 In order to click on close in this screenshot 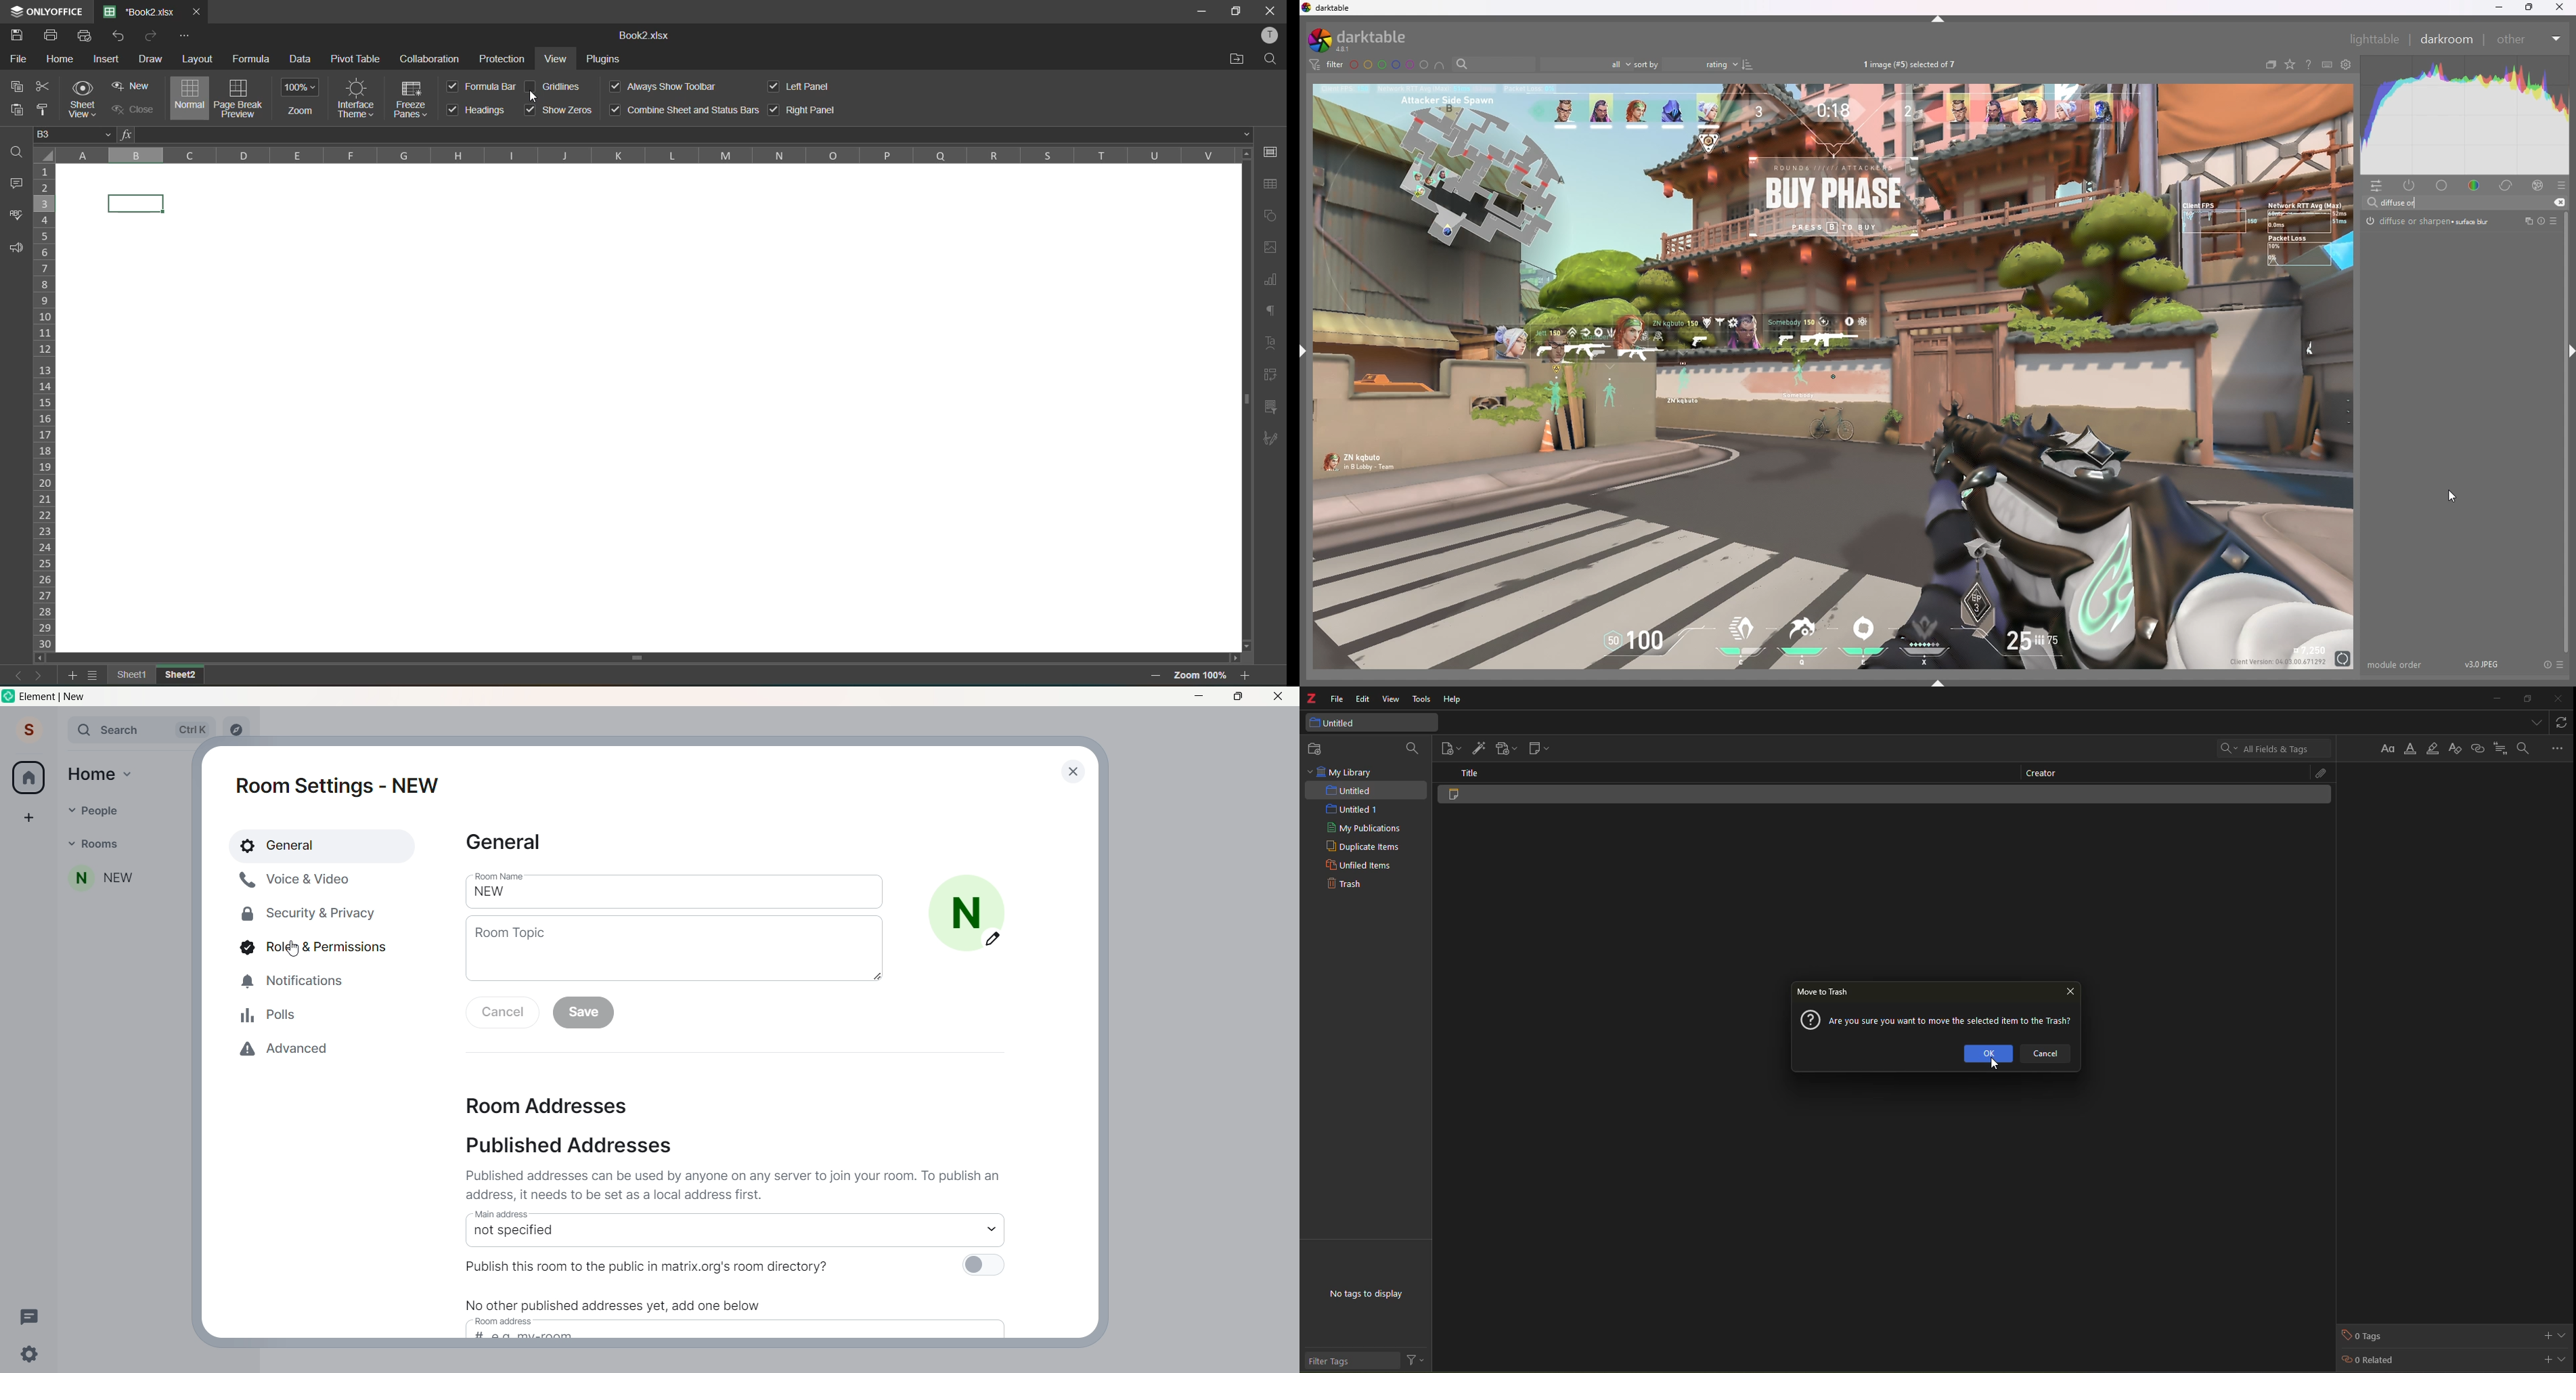, I will do `click(130, 111)`.